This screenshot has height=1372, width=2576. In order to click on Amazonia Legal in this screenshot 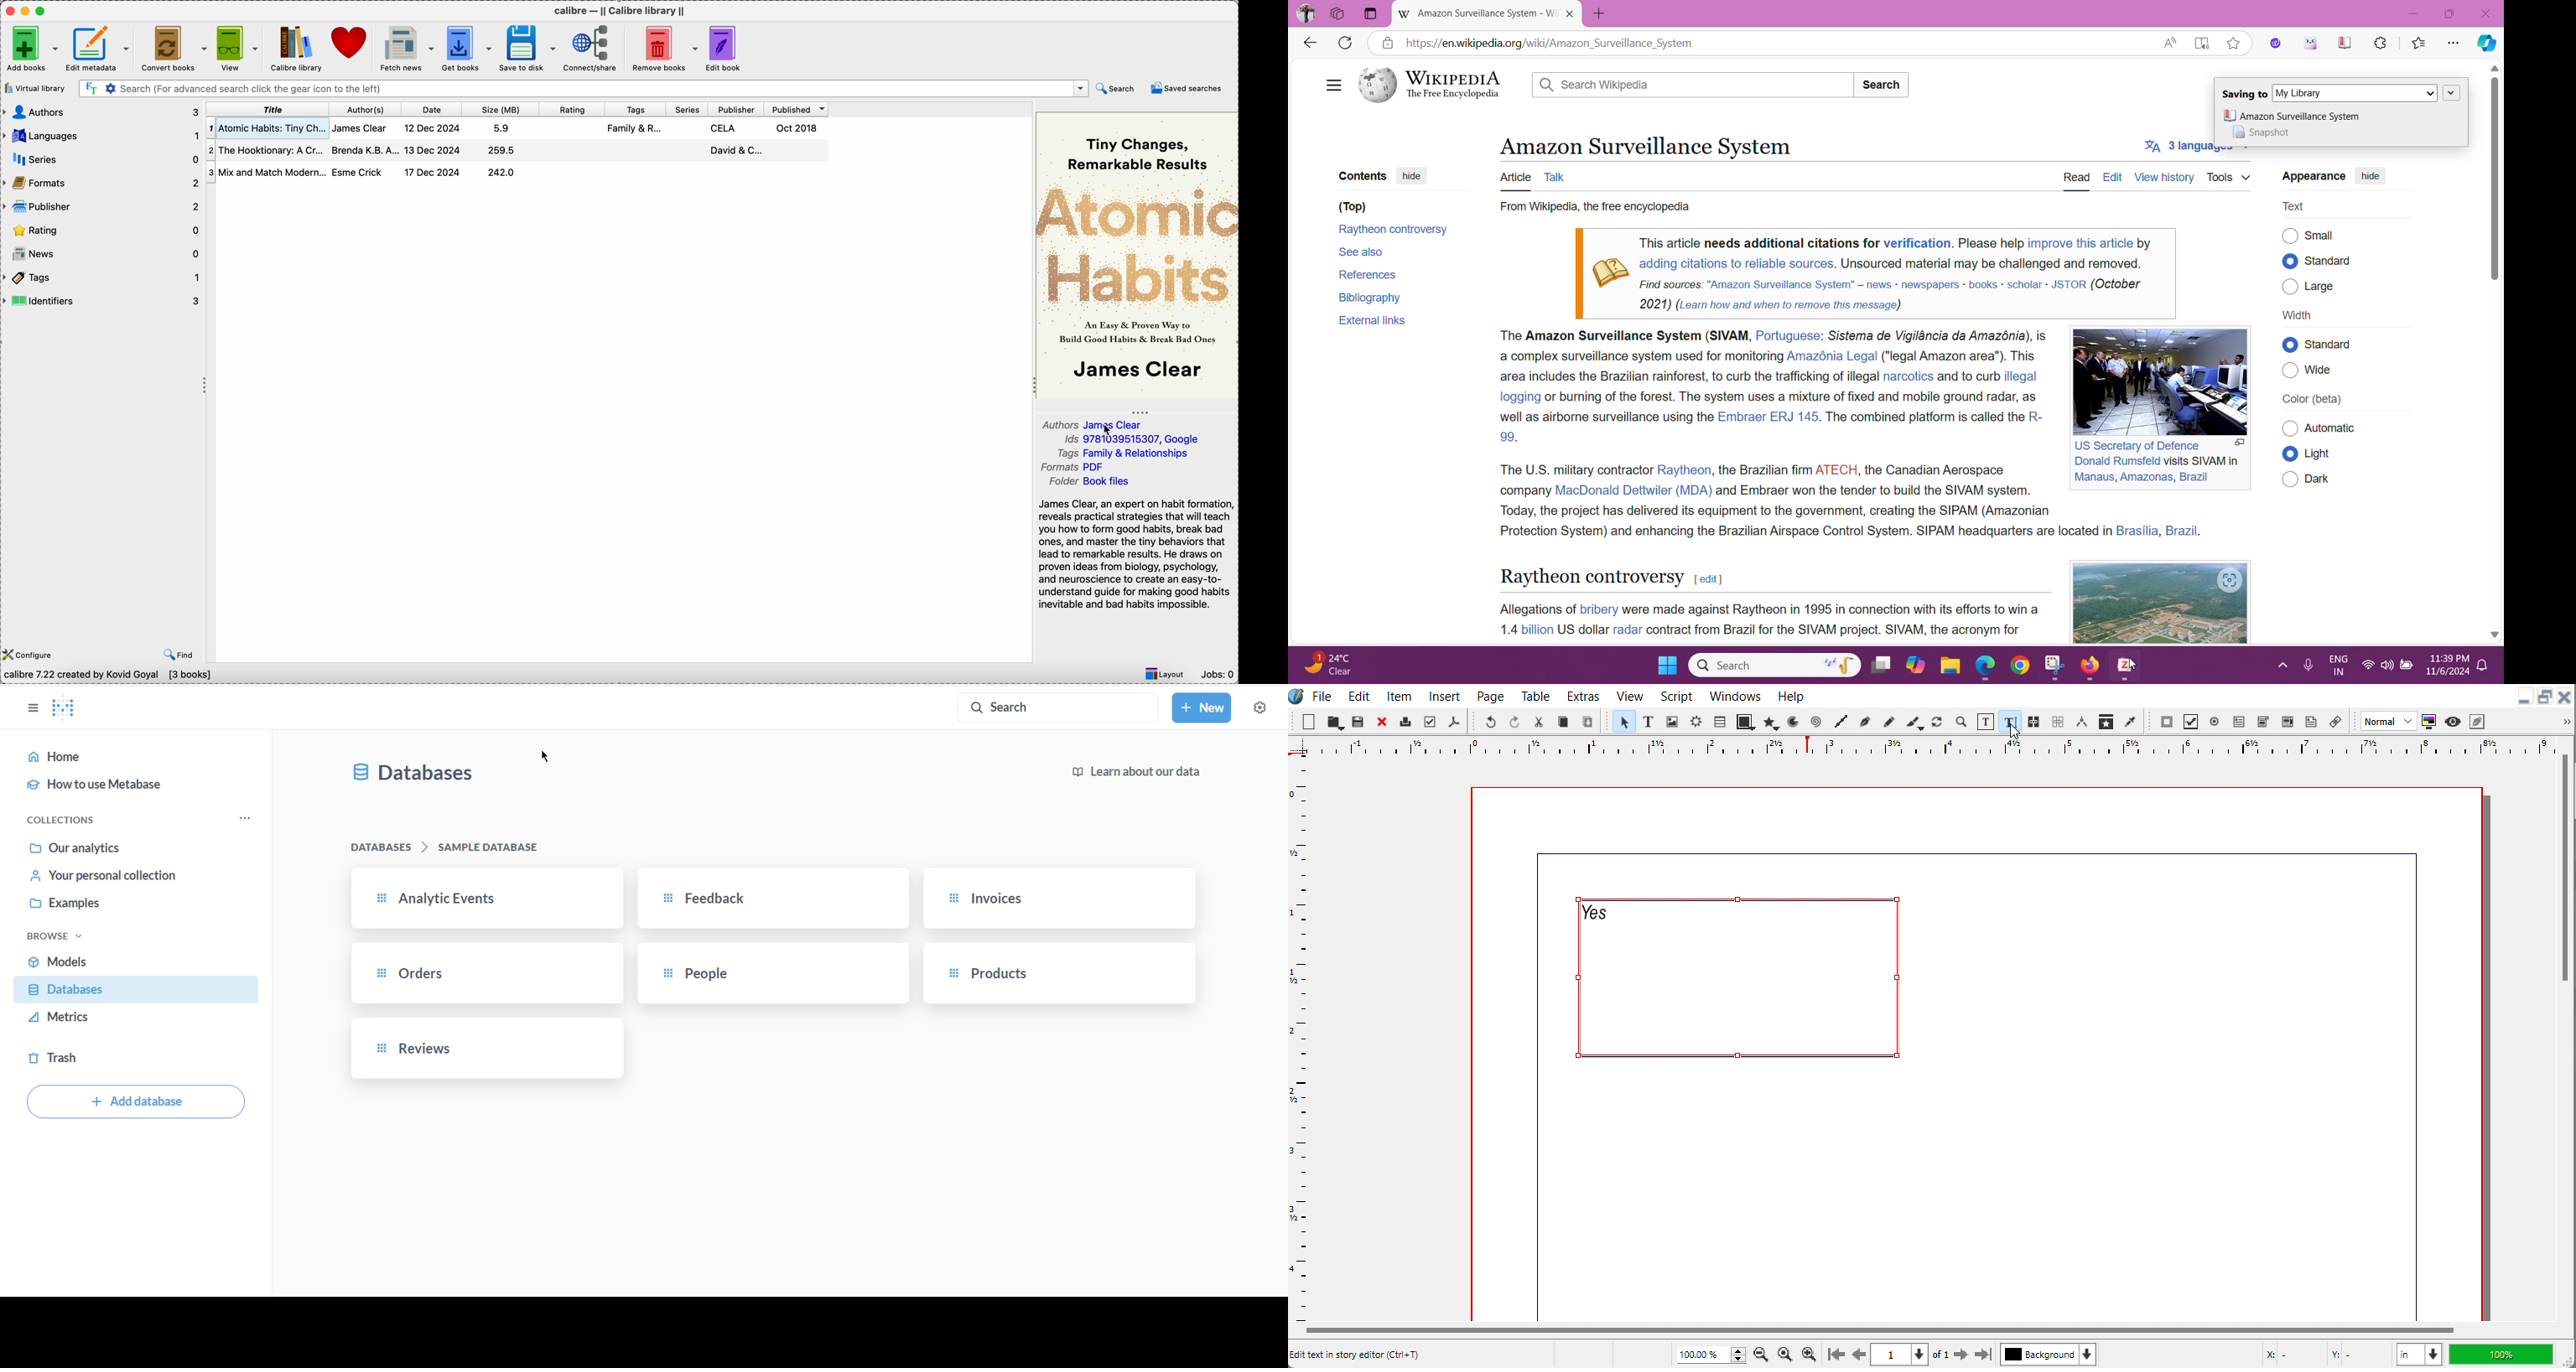, I will do `click(1833, 356)`.